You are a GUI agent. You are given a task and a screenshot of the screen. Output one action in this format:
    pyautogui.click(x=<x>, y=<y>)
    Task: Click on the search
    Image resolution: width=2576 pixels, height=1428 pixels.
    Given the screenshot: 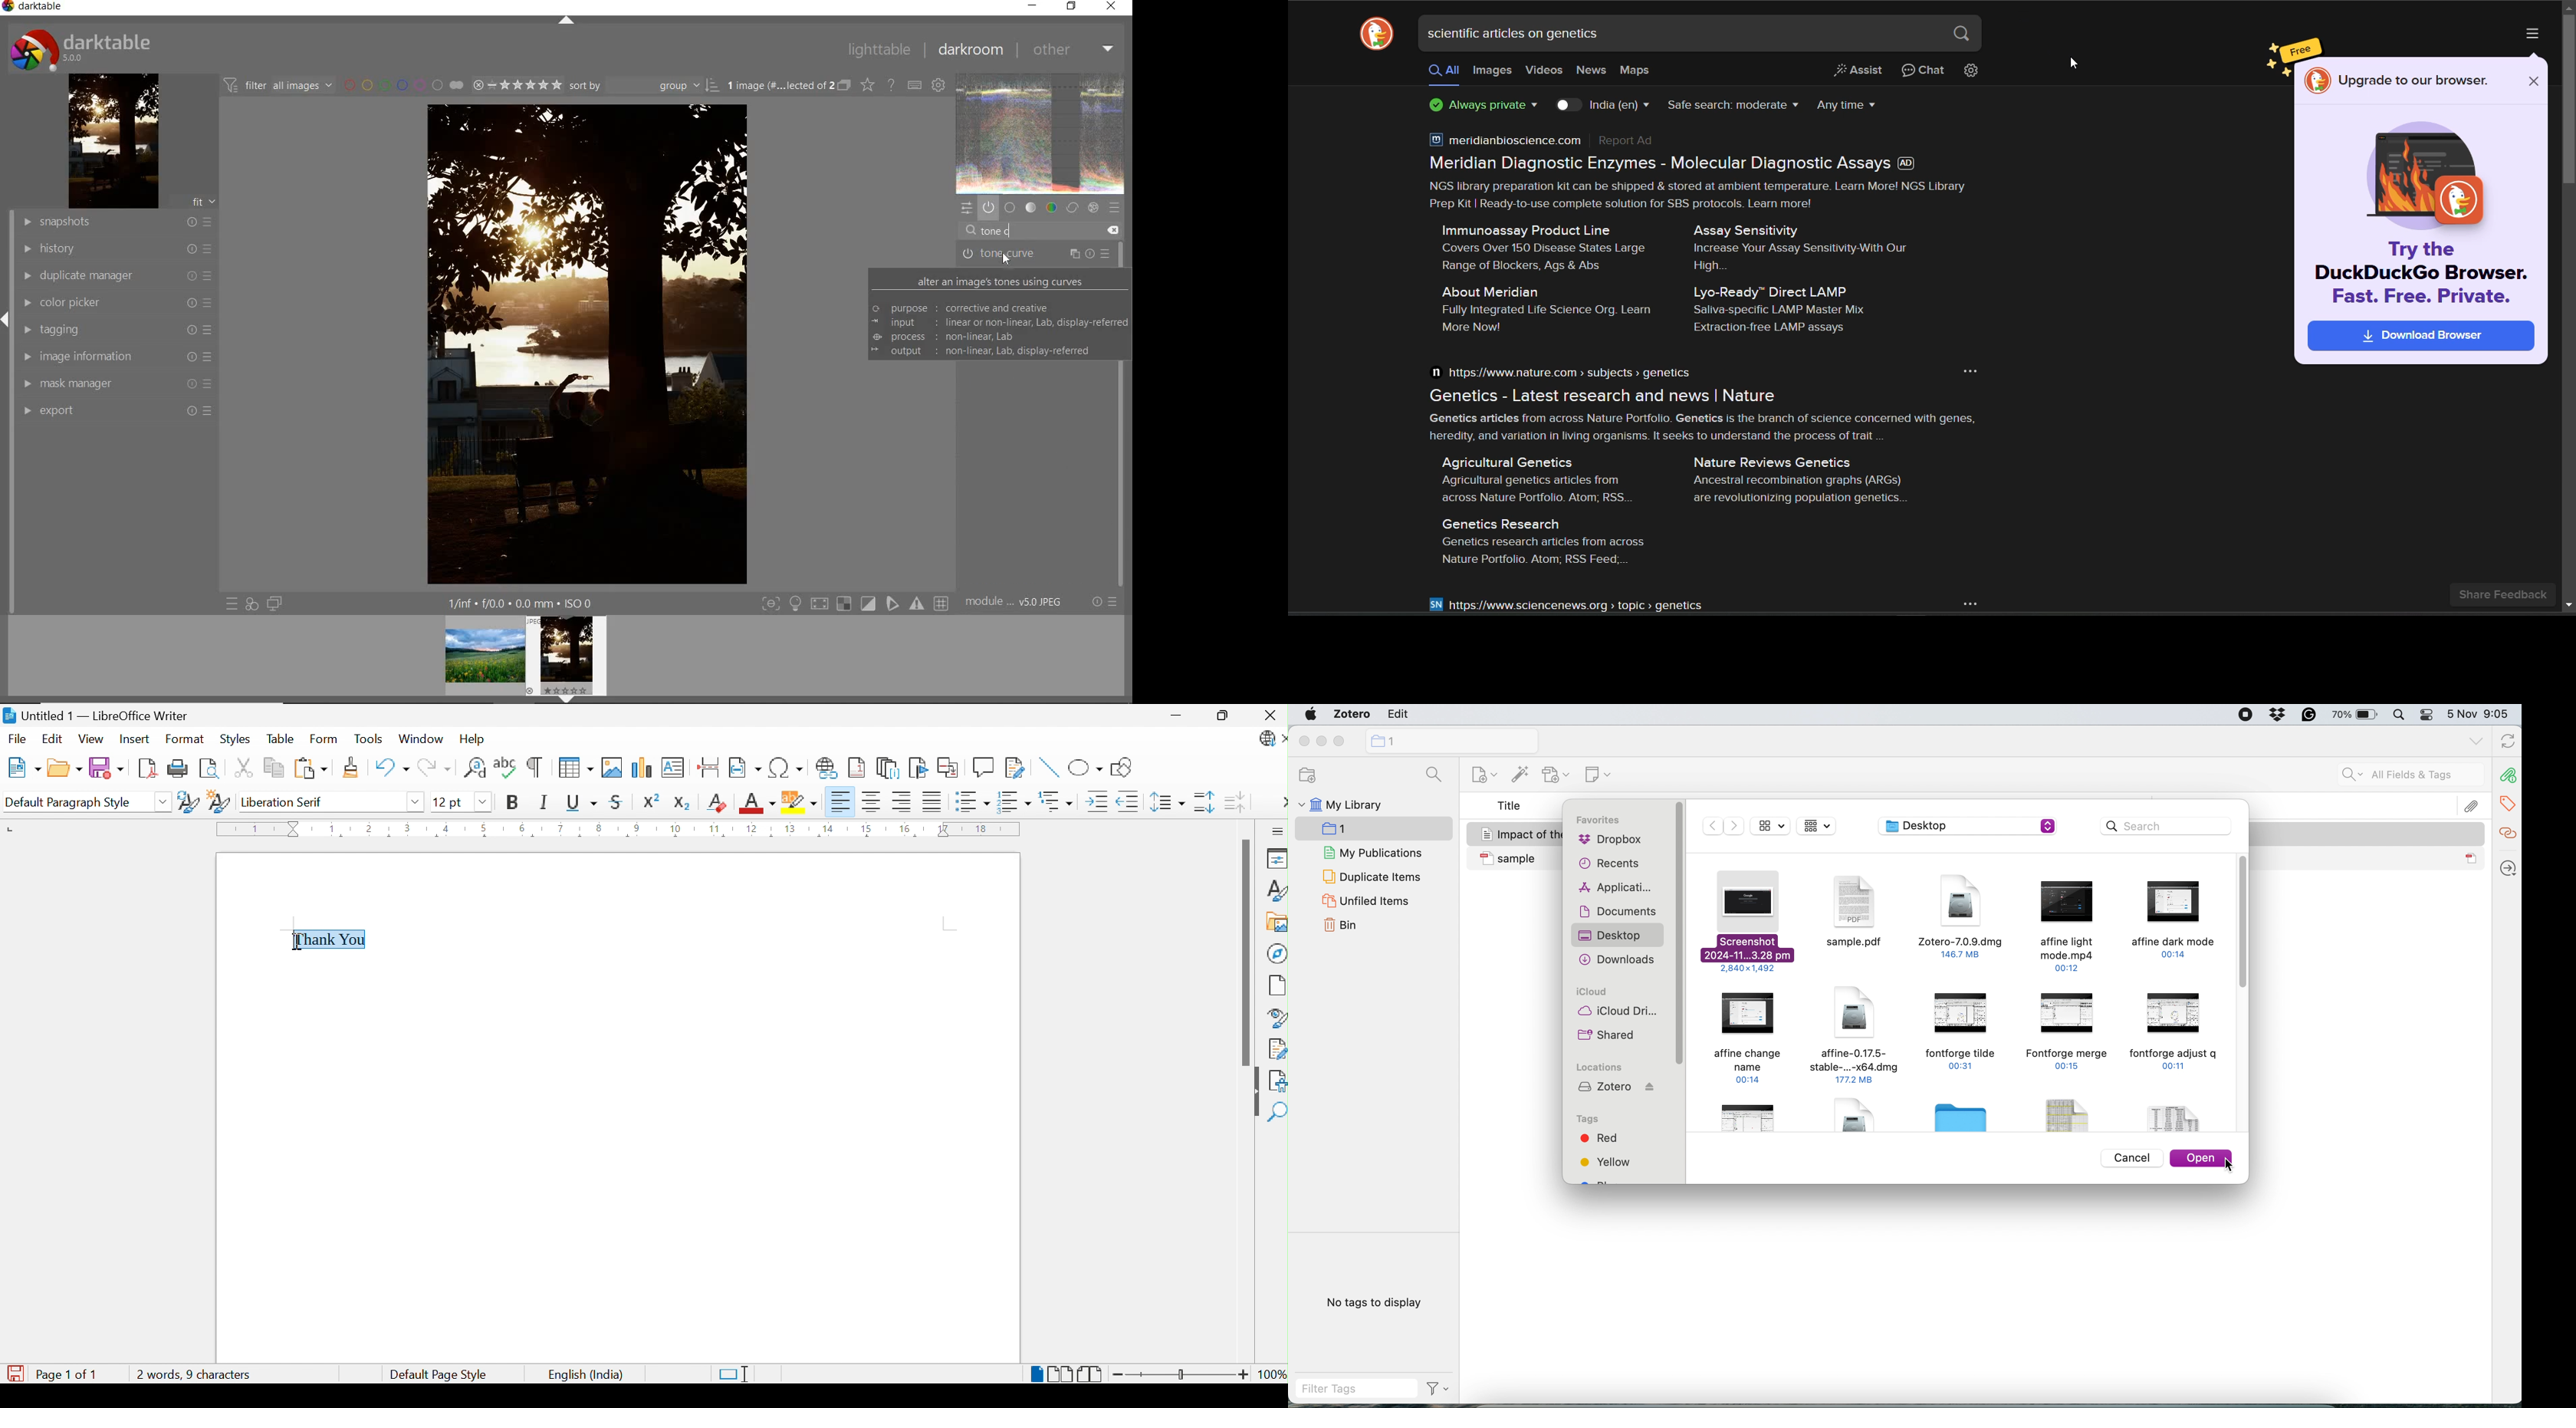 What is the action you would take?
    pyautogui.click(x=2168, y=828)
    